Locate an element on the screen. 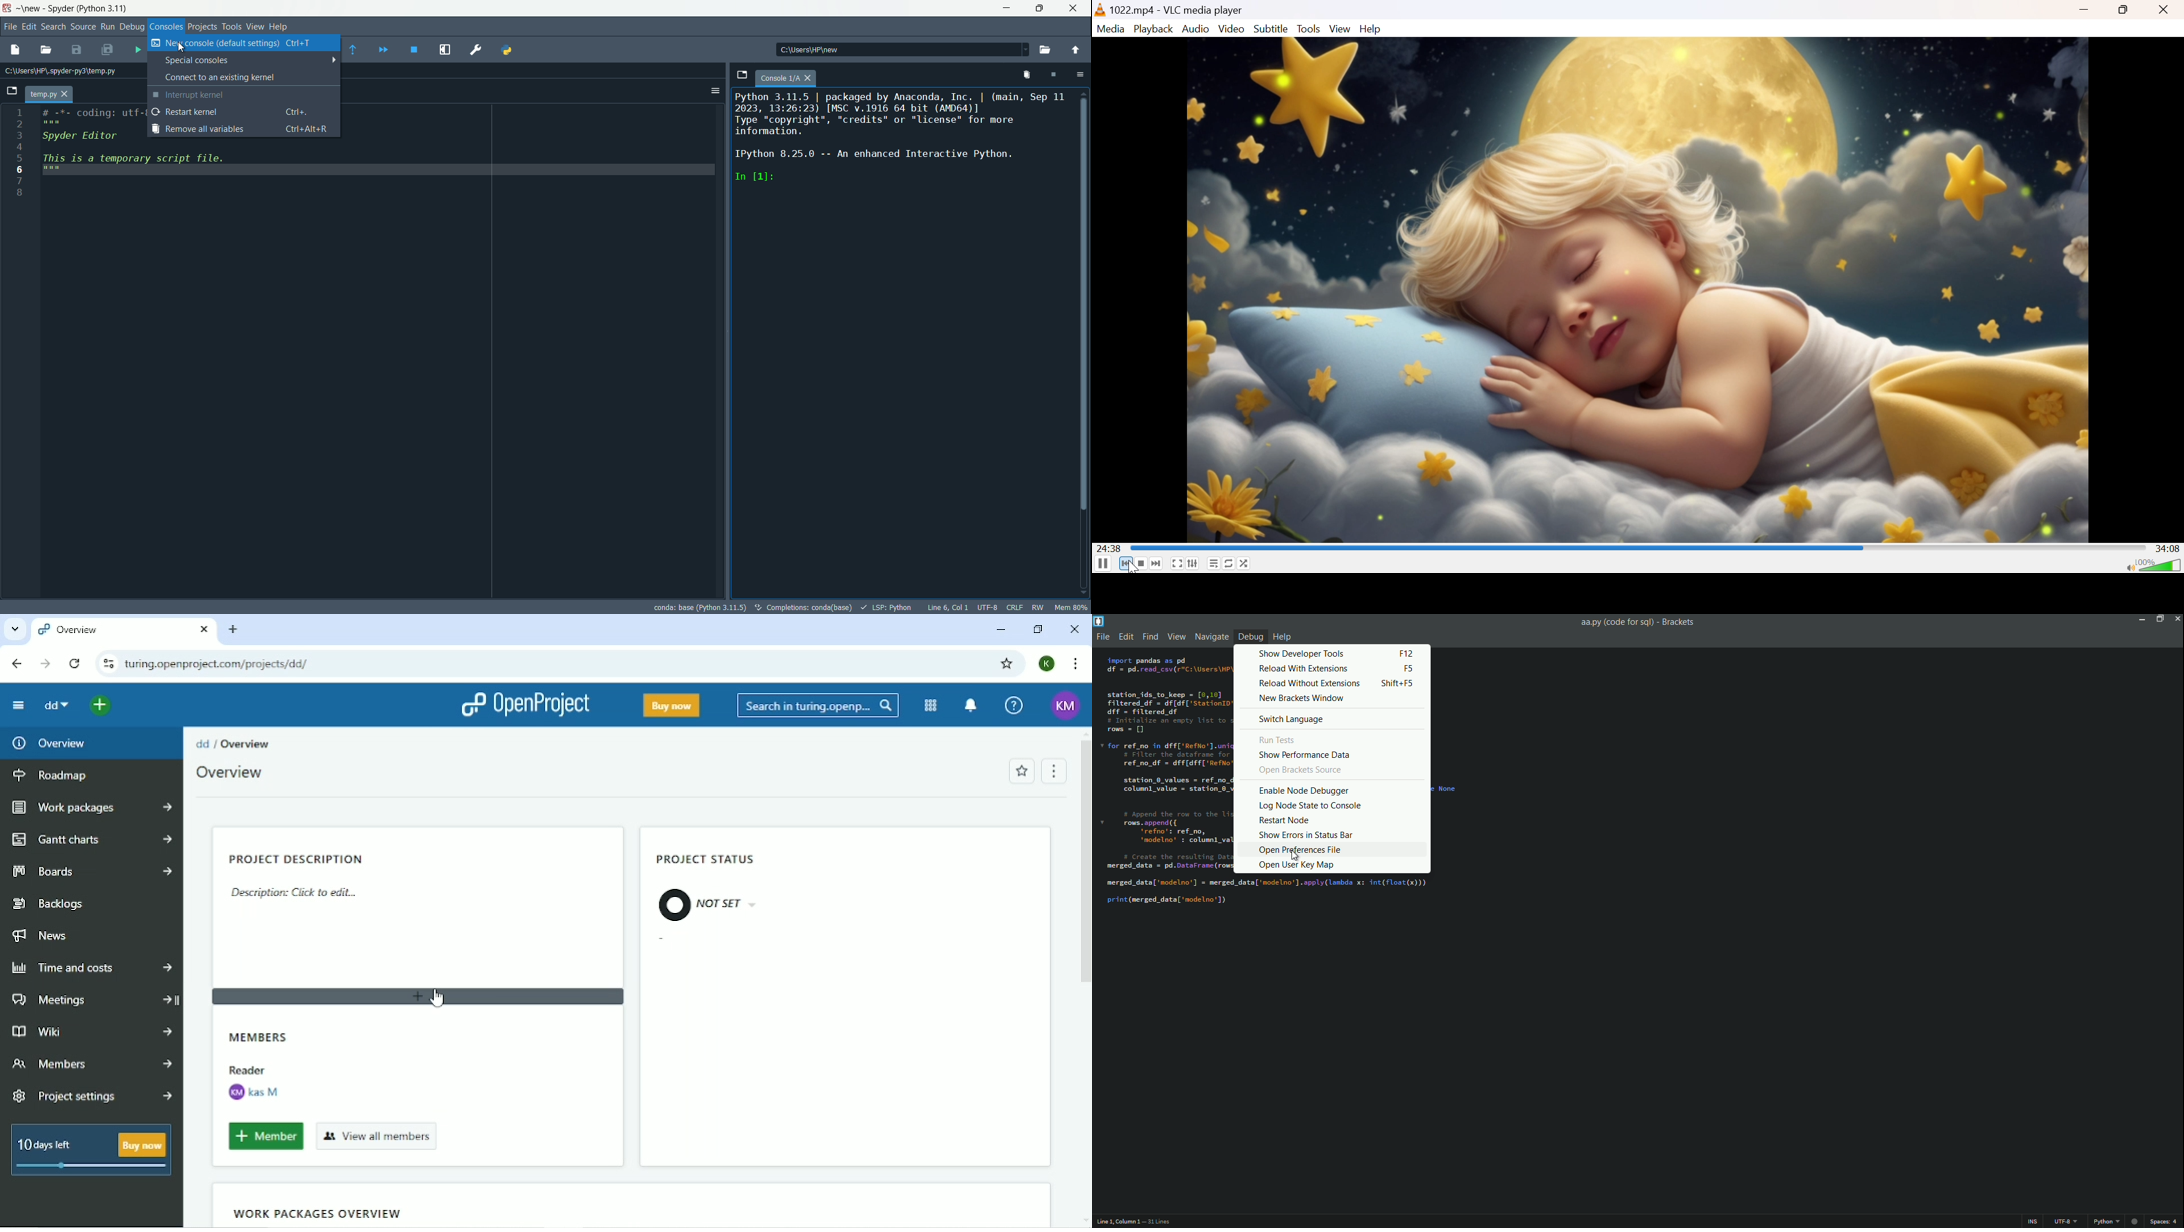 This screenshot has height=1232, width=2184. conda: base (Python 3.11.5) is located at coordinates (700, 608).